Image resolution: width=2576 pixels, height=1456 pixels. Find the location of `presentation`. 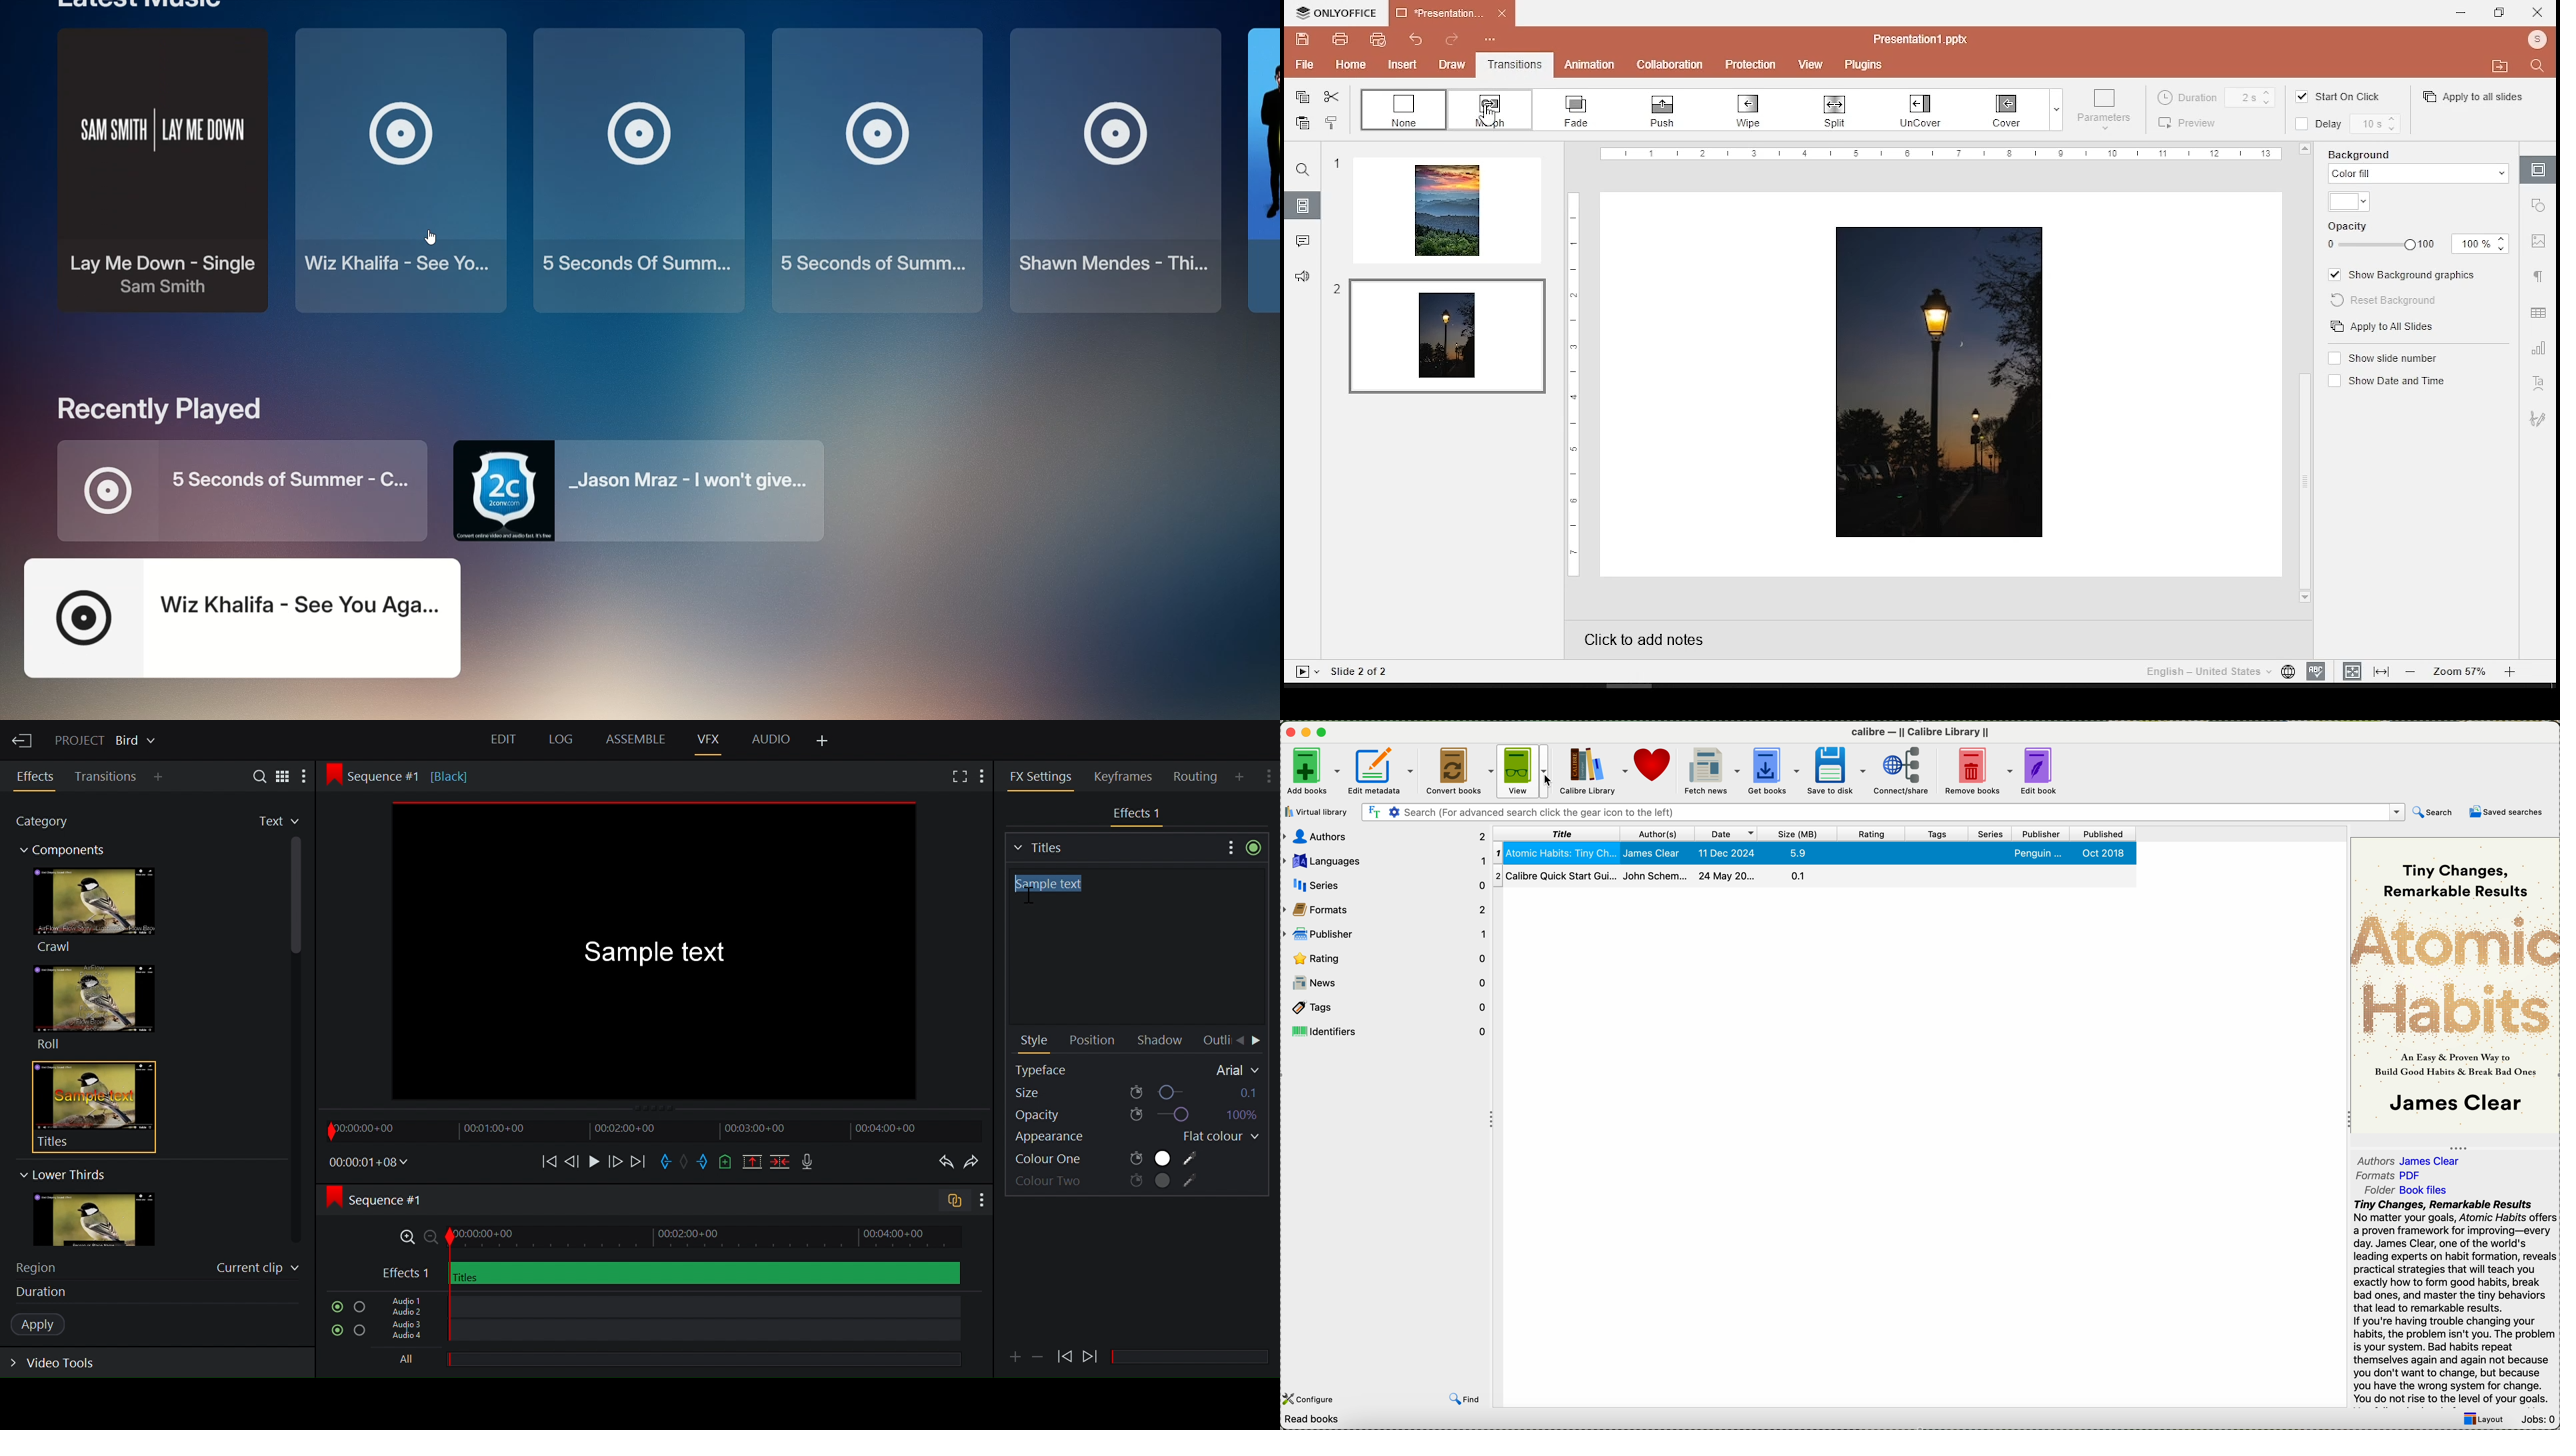

presentation is located at coordinates (1453, 14).